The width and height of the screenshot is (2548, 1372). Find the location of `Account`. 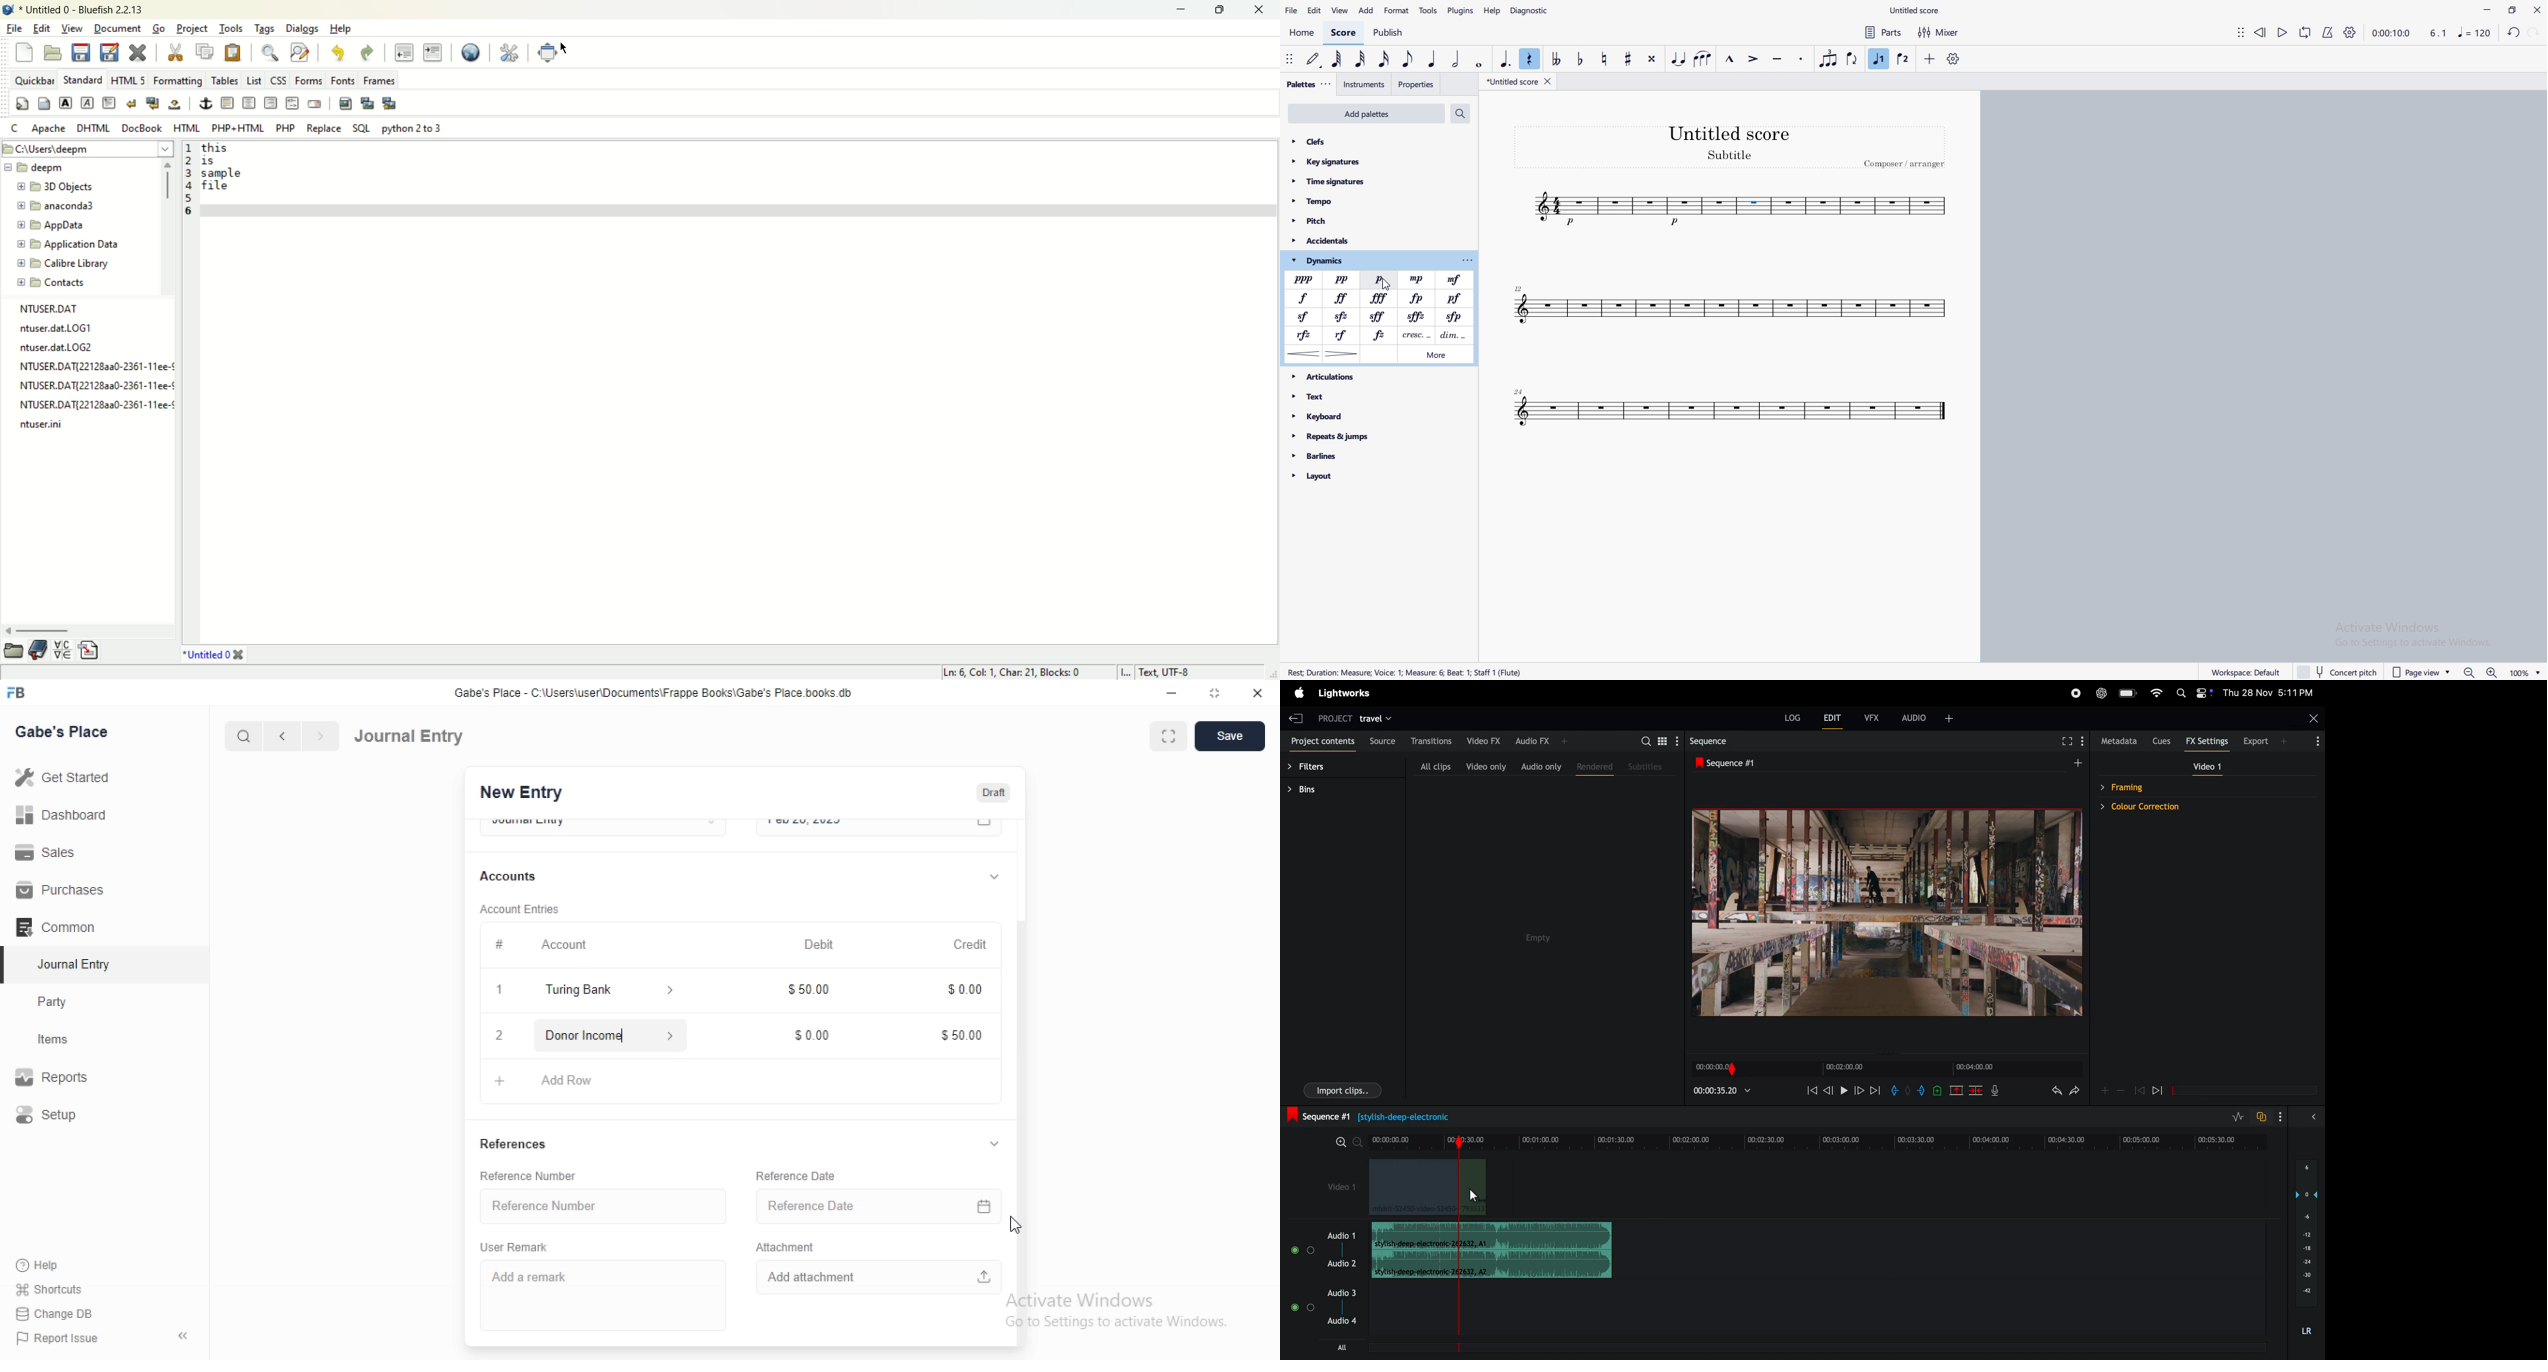

Account is located at coordinates (534, 943).